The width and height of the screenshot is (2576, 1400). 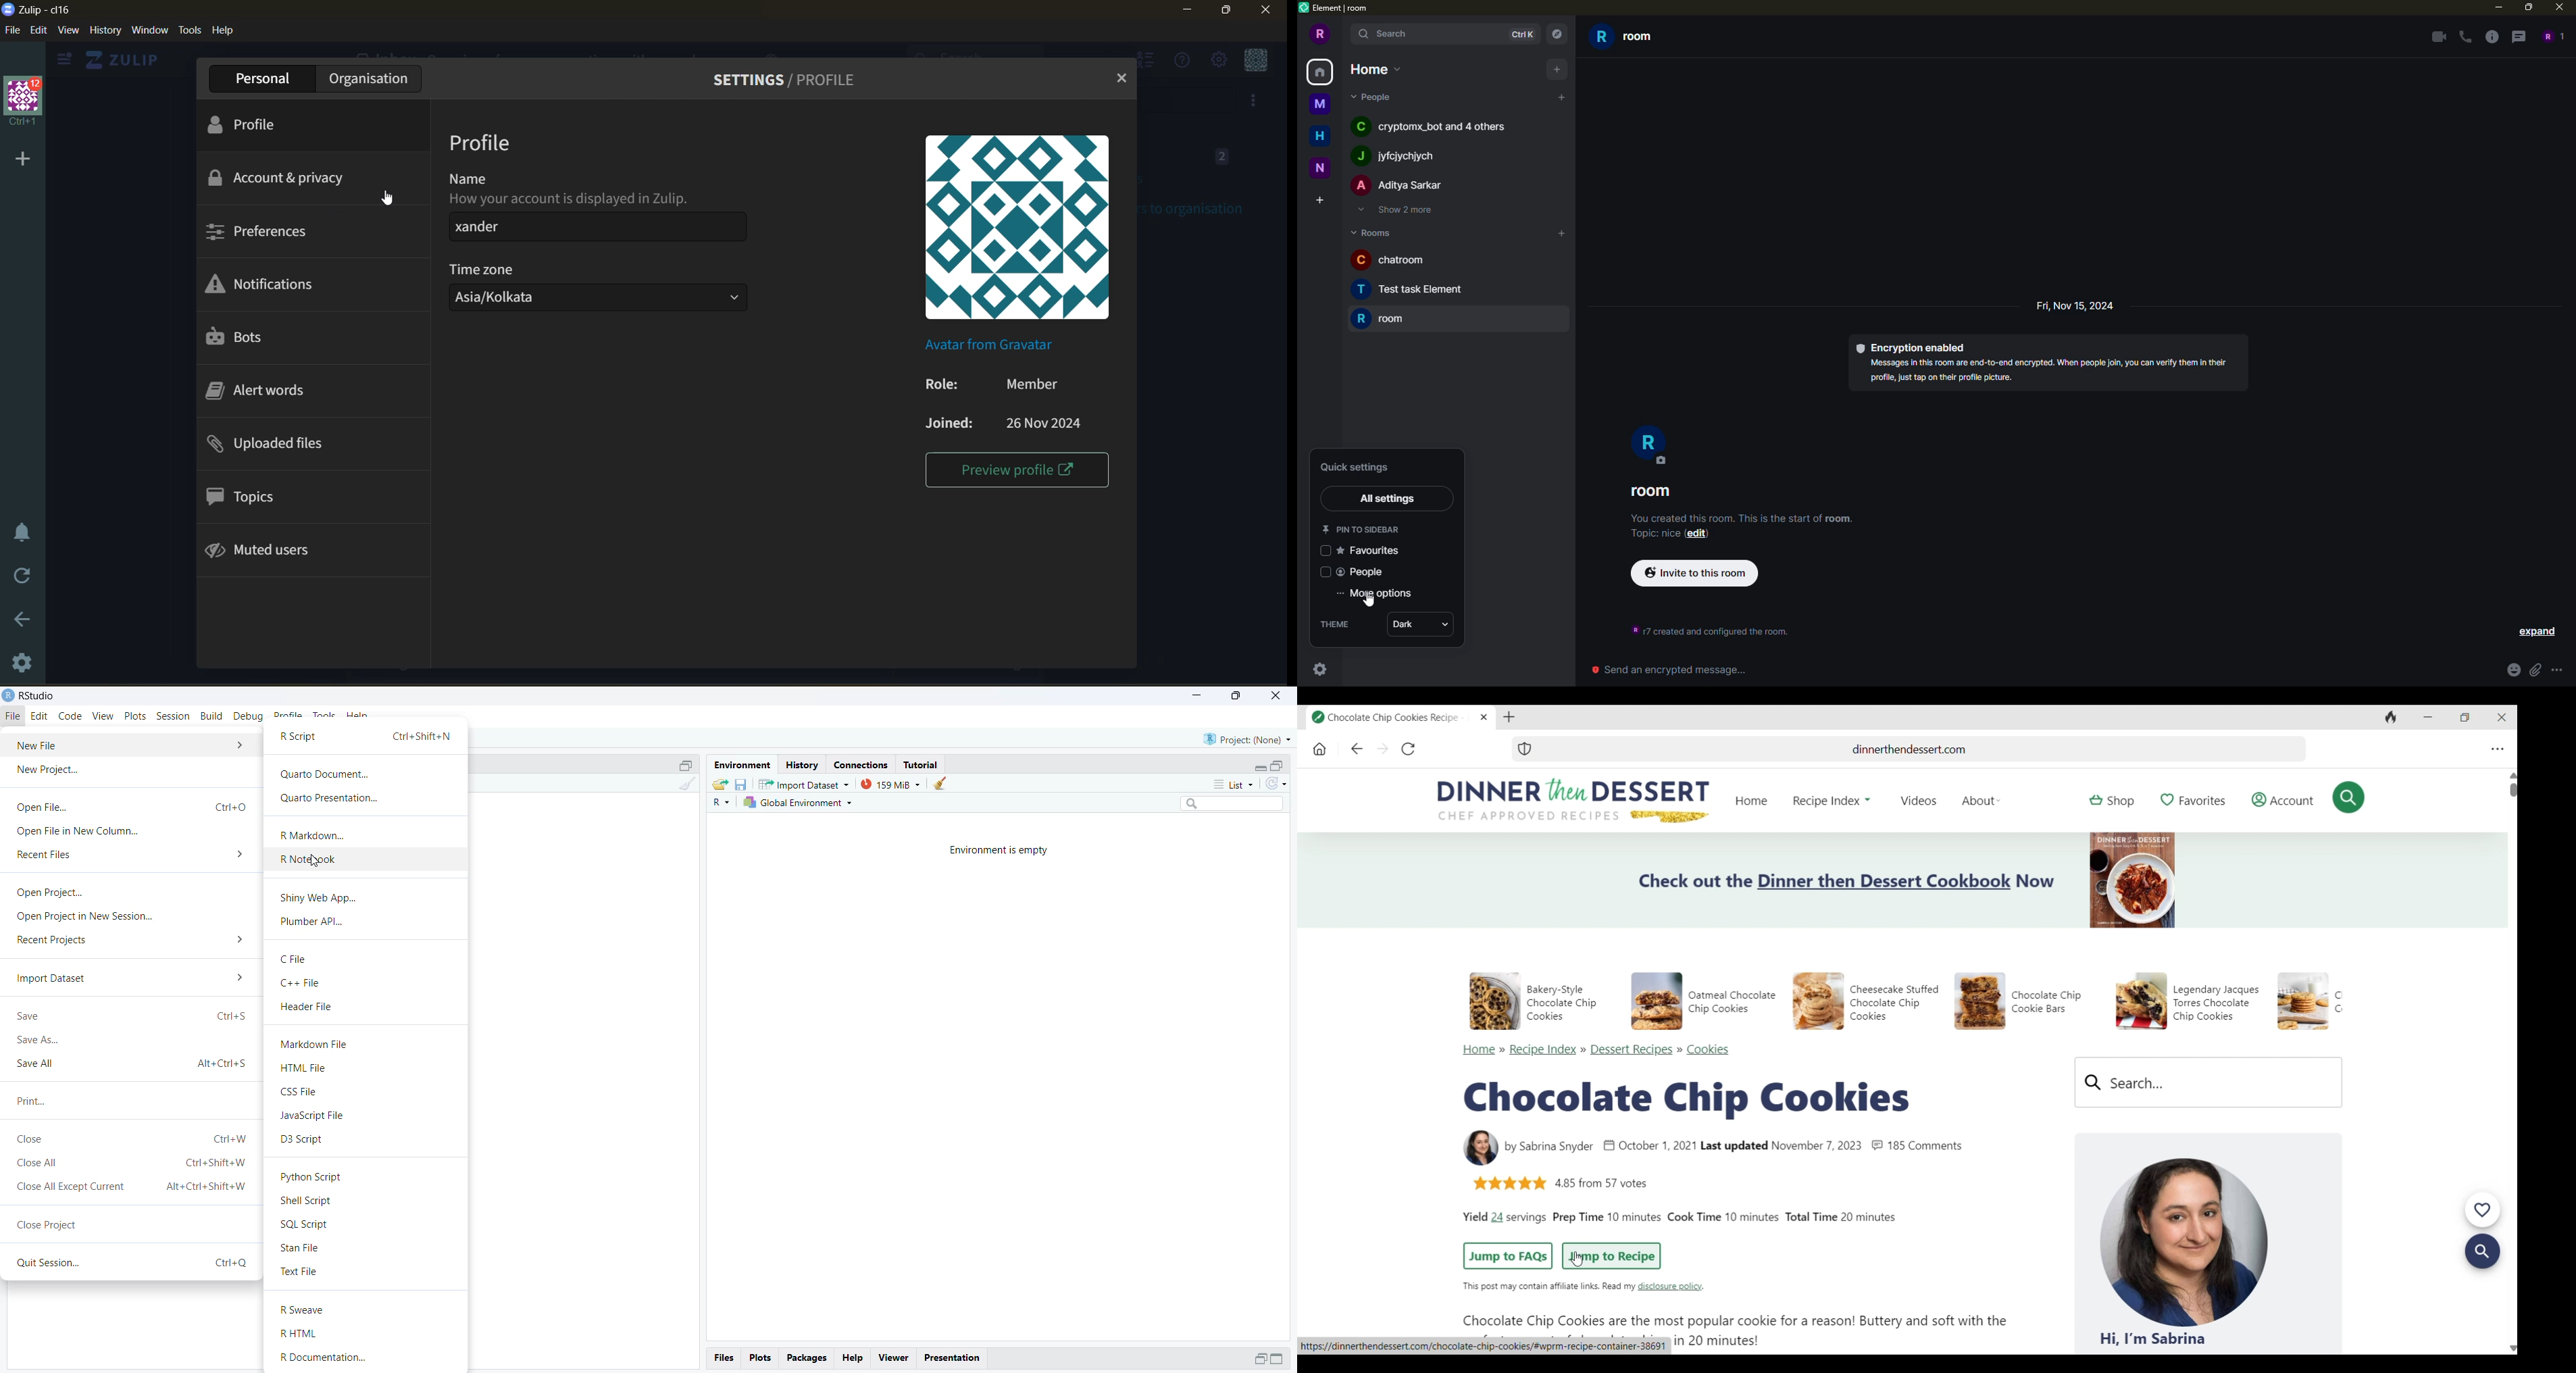 I want to click on presentation, so click(x=952, y=1357).